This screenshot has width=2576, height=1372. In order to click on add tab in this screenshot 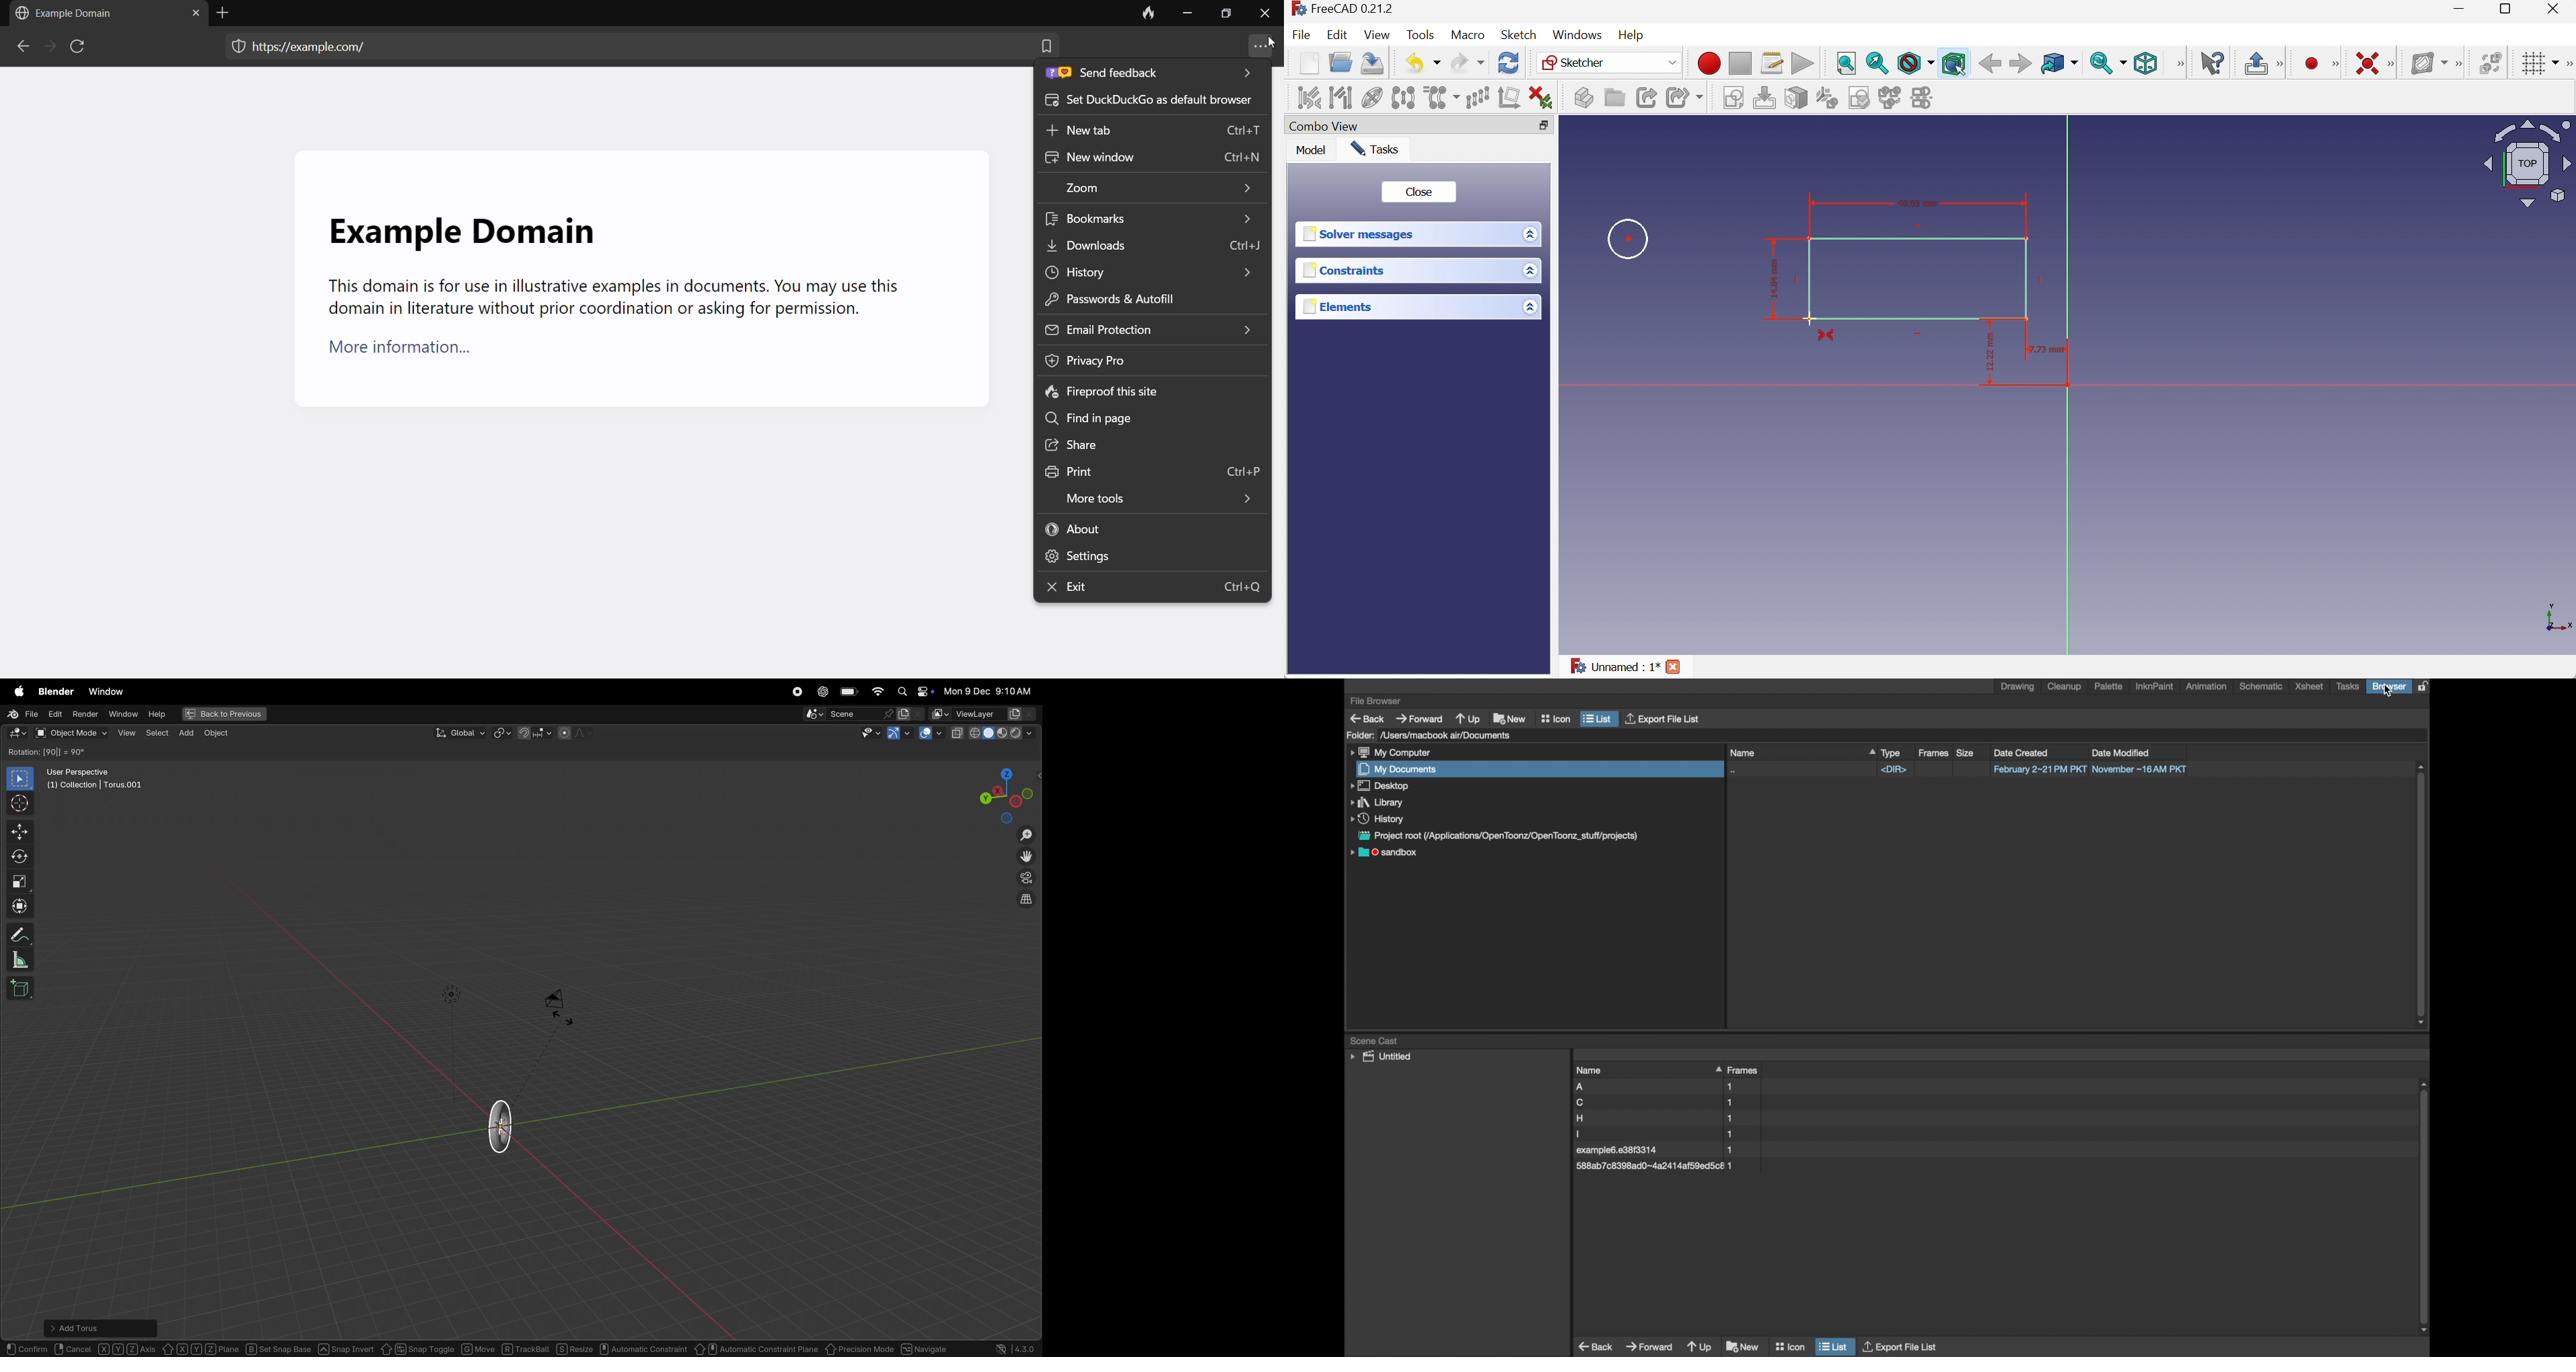, I will do `click(226, 13)`.